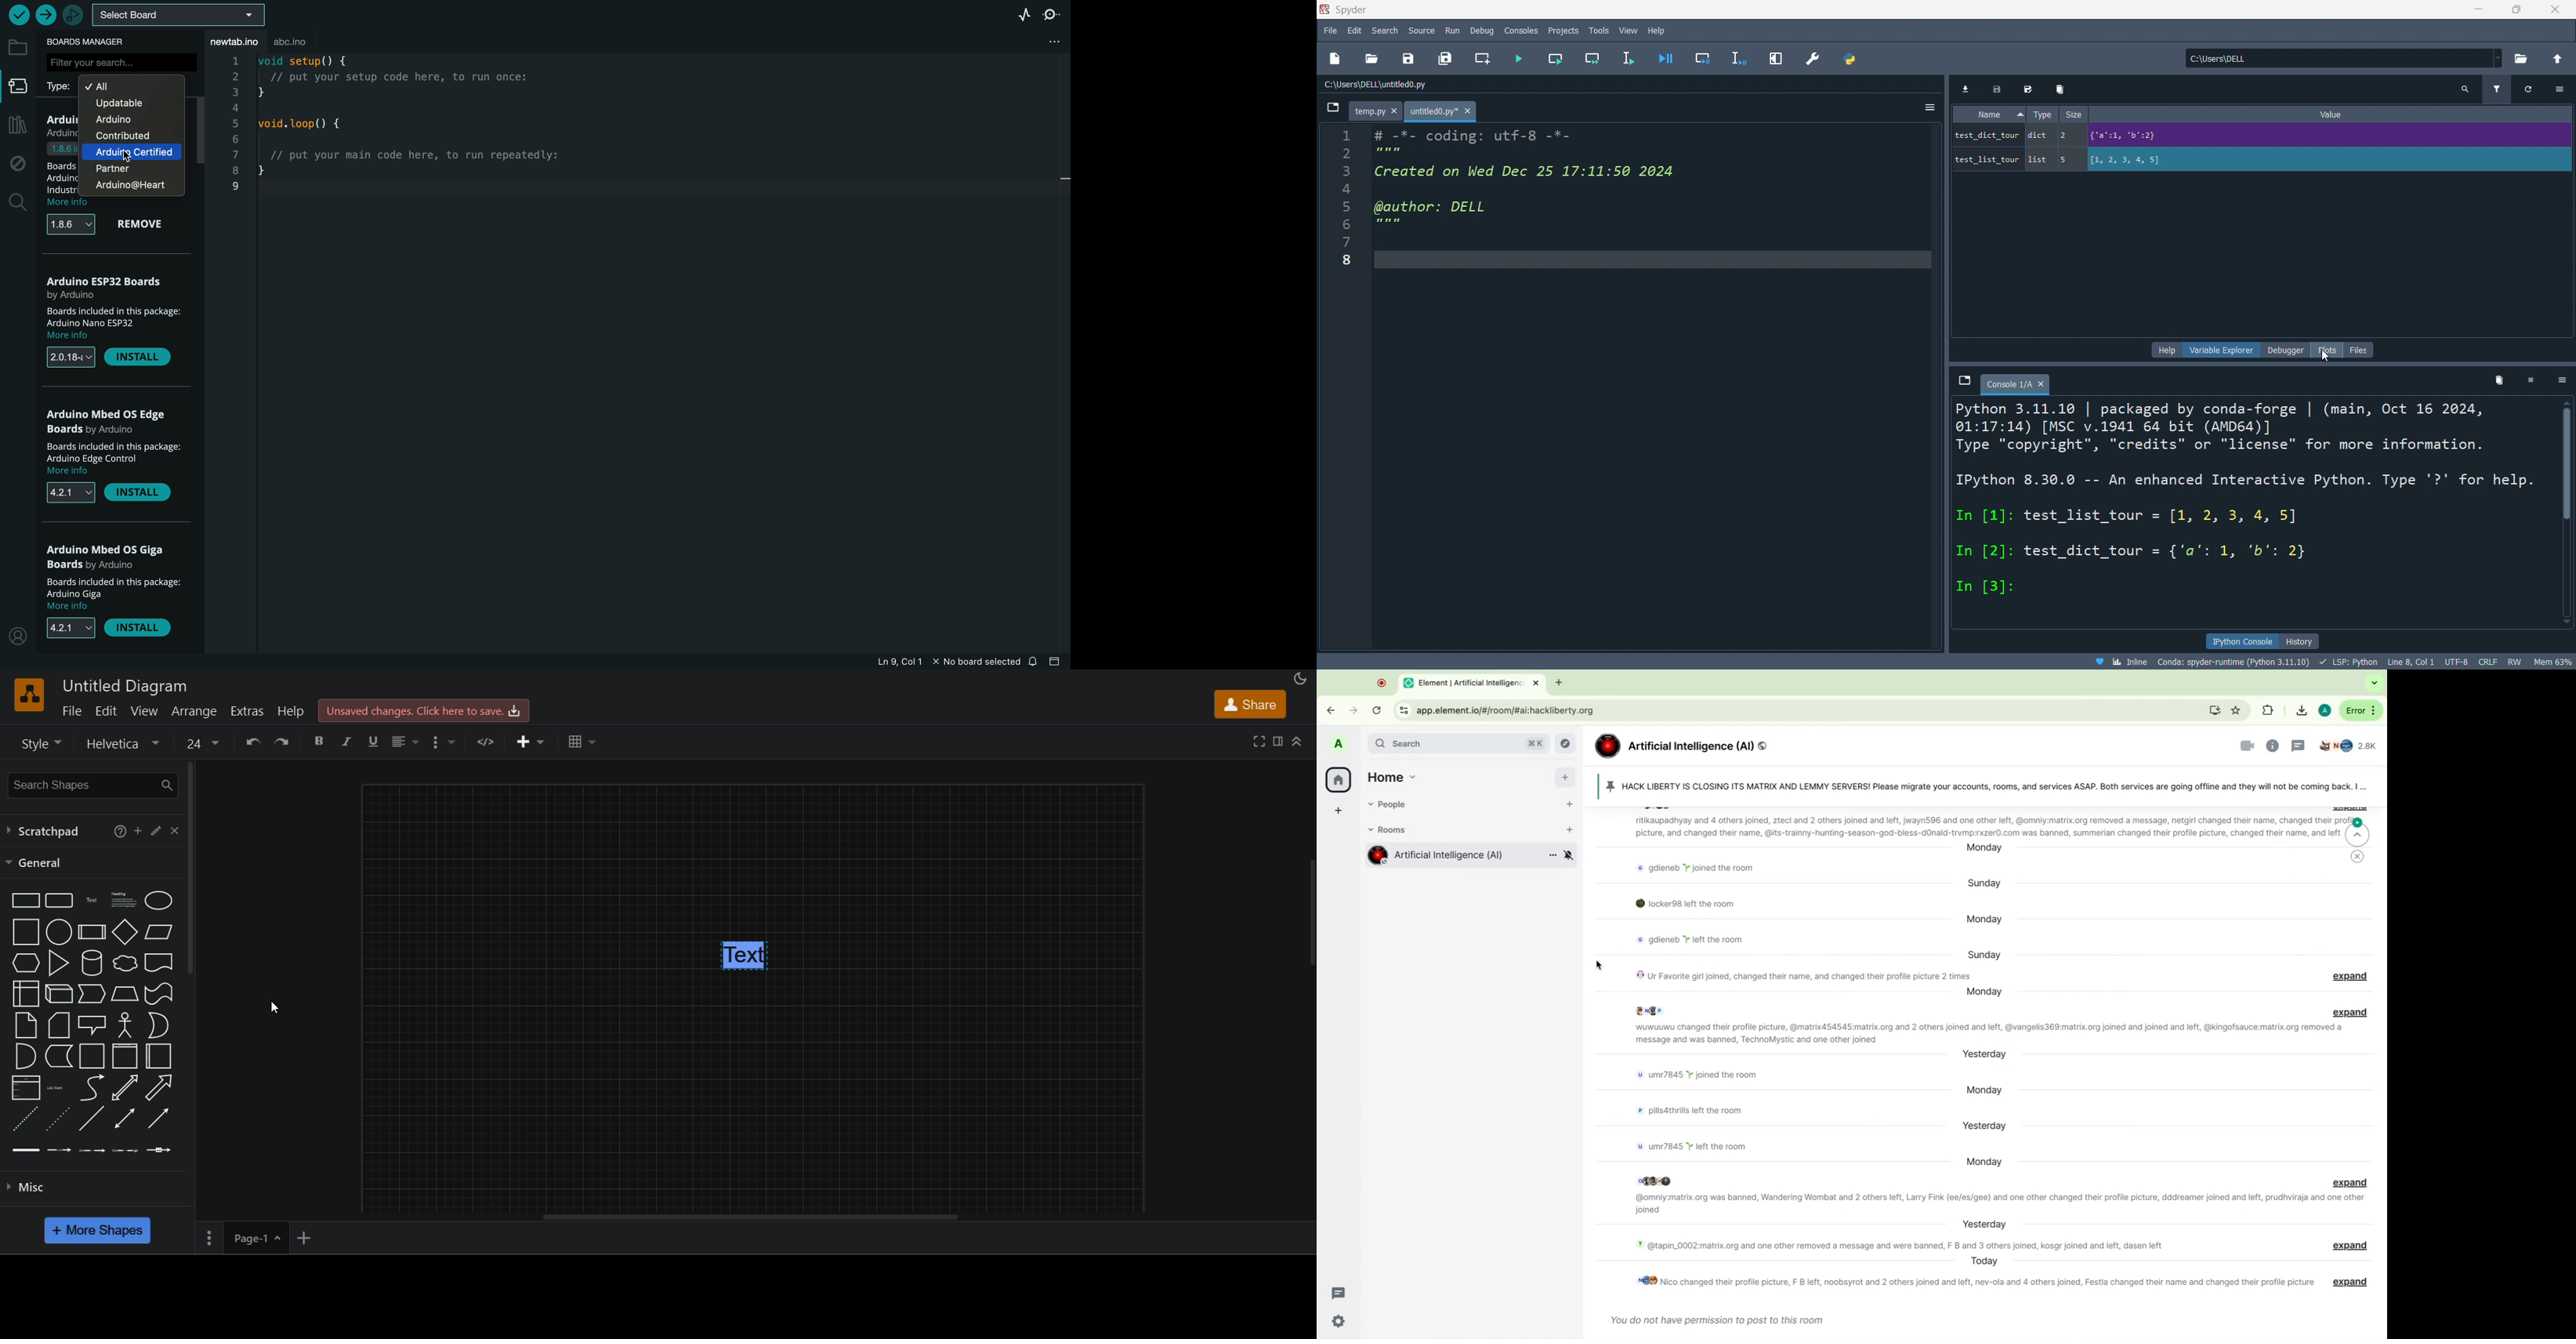  What do you see at coordinates (2348, 1011) in the screenshot?
I see `expand` at bounding box center [2348, 1011].